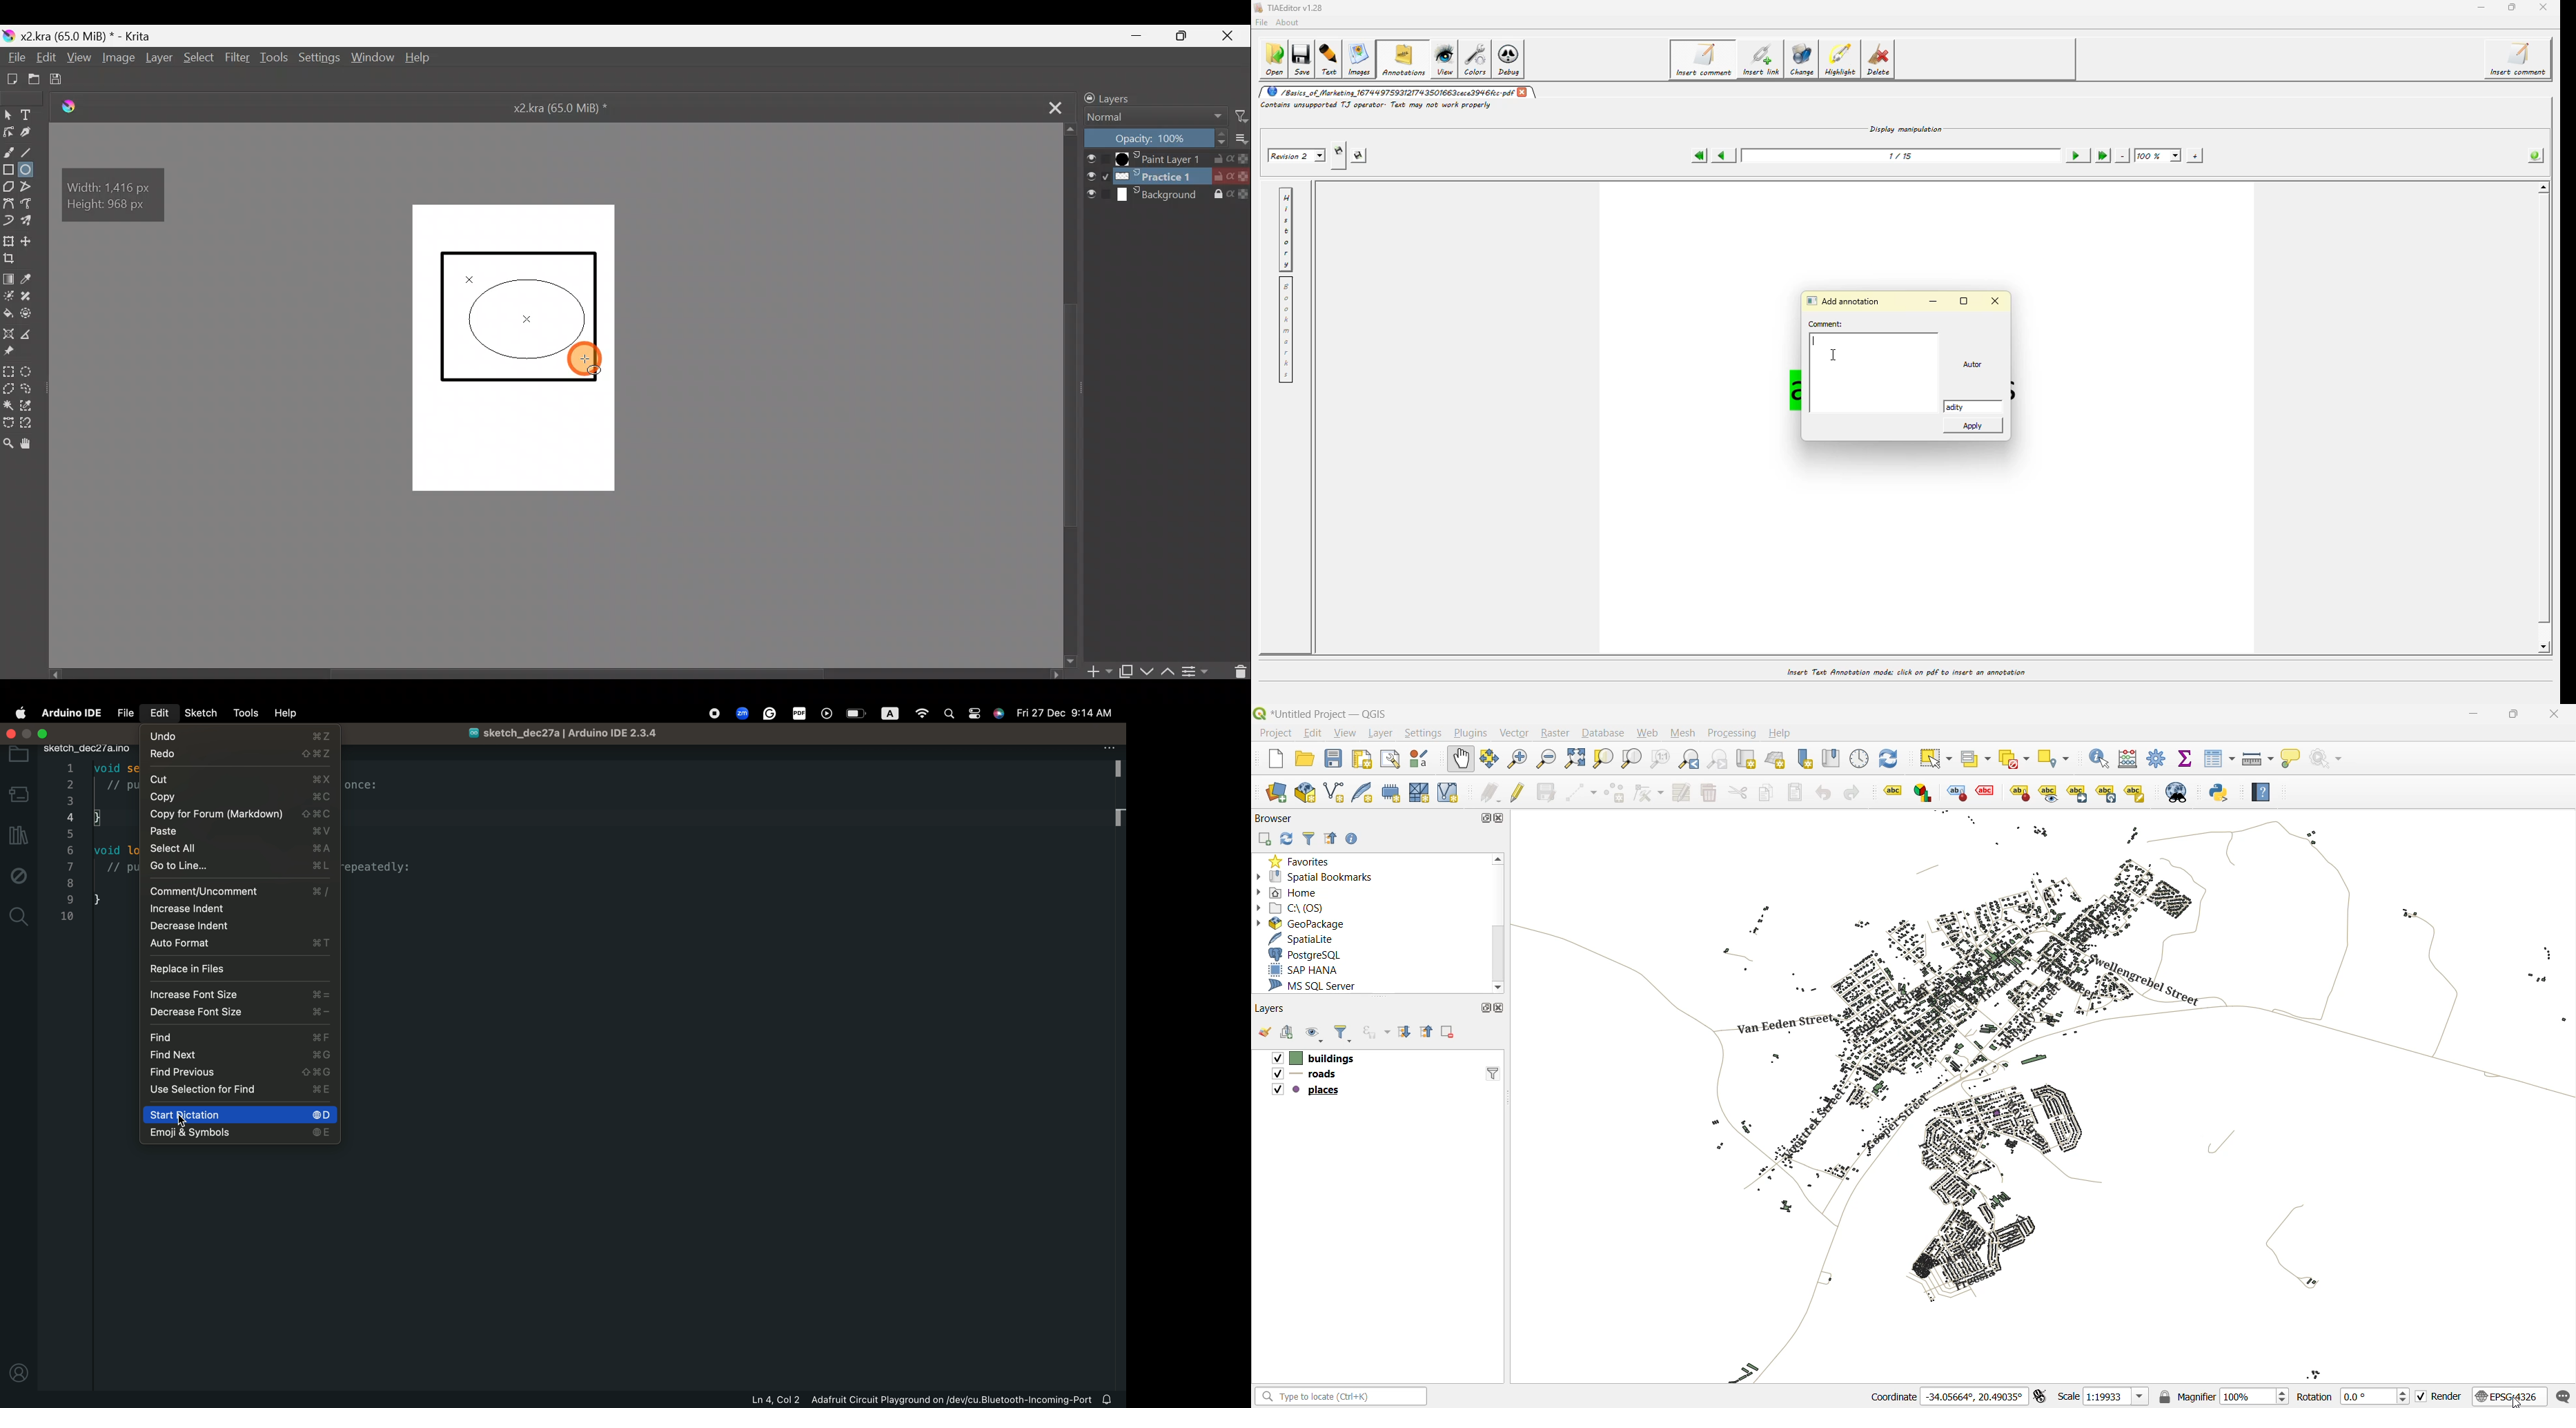 The width and height of the screenshot is (2576, 1428). Describe the element at coordinates (1232, 35) in the screenshot. I see `Close` at that location.